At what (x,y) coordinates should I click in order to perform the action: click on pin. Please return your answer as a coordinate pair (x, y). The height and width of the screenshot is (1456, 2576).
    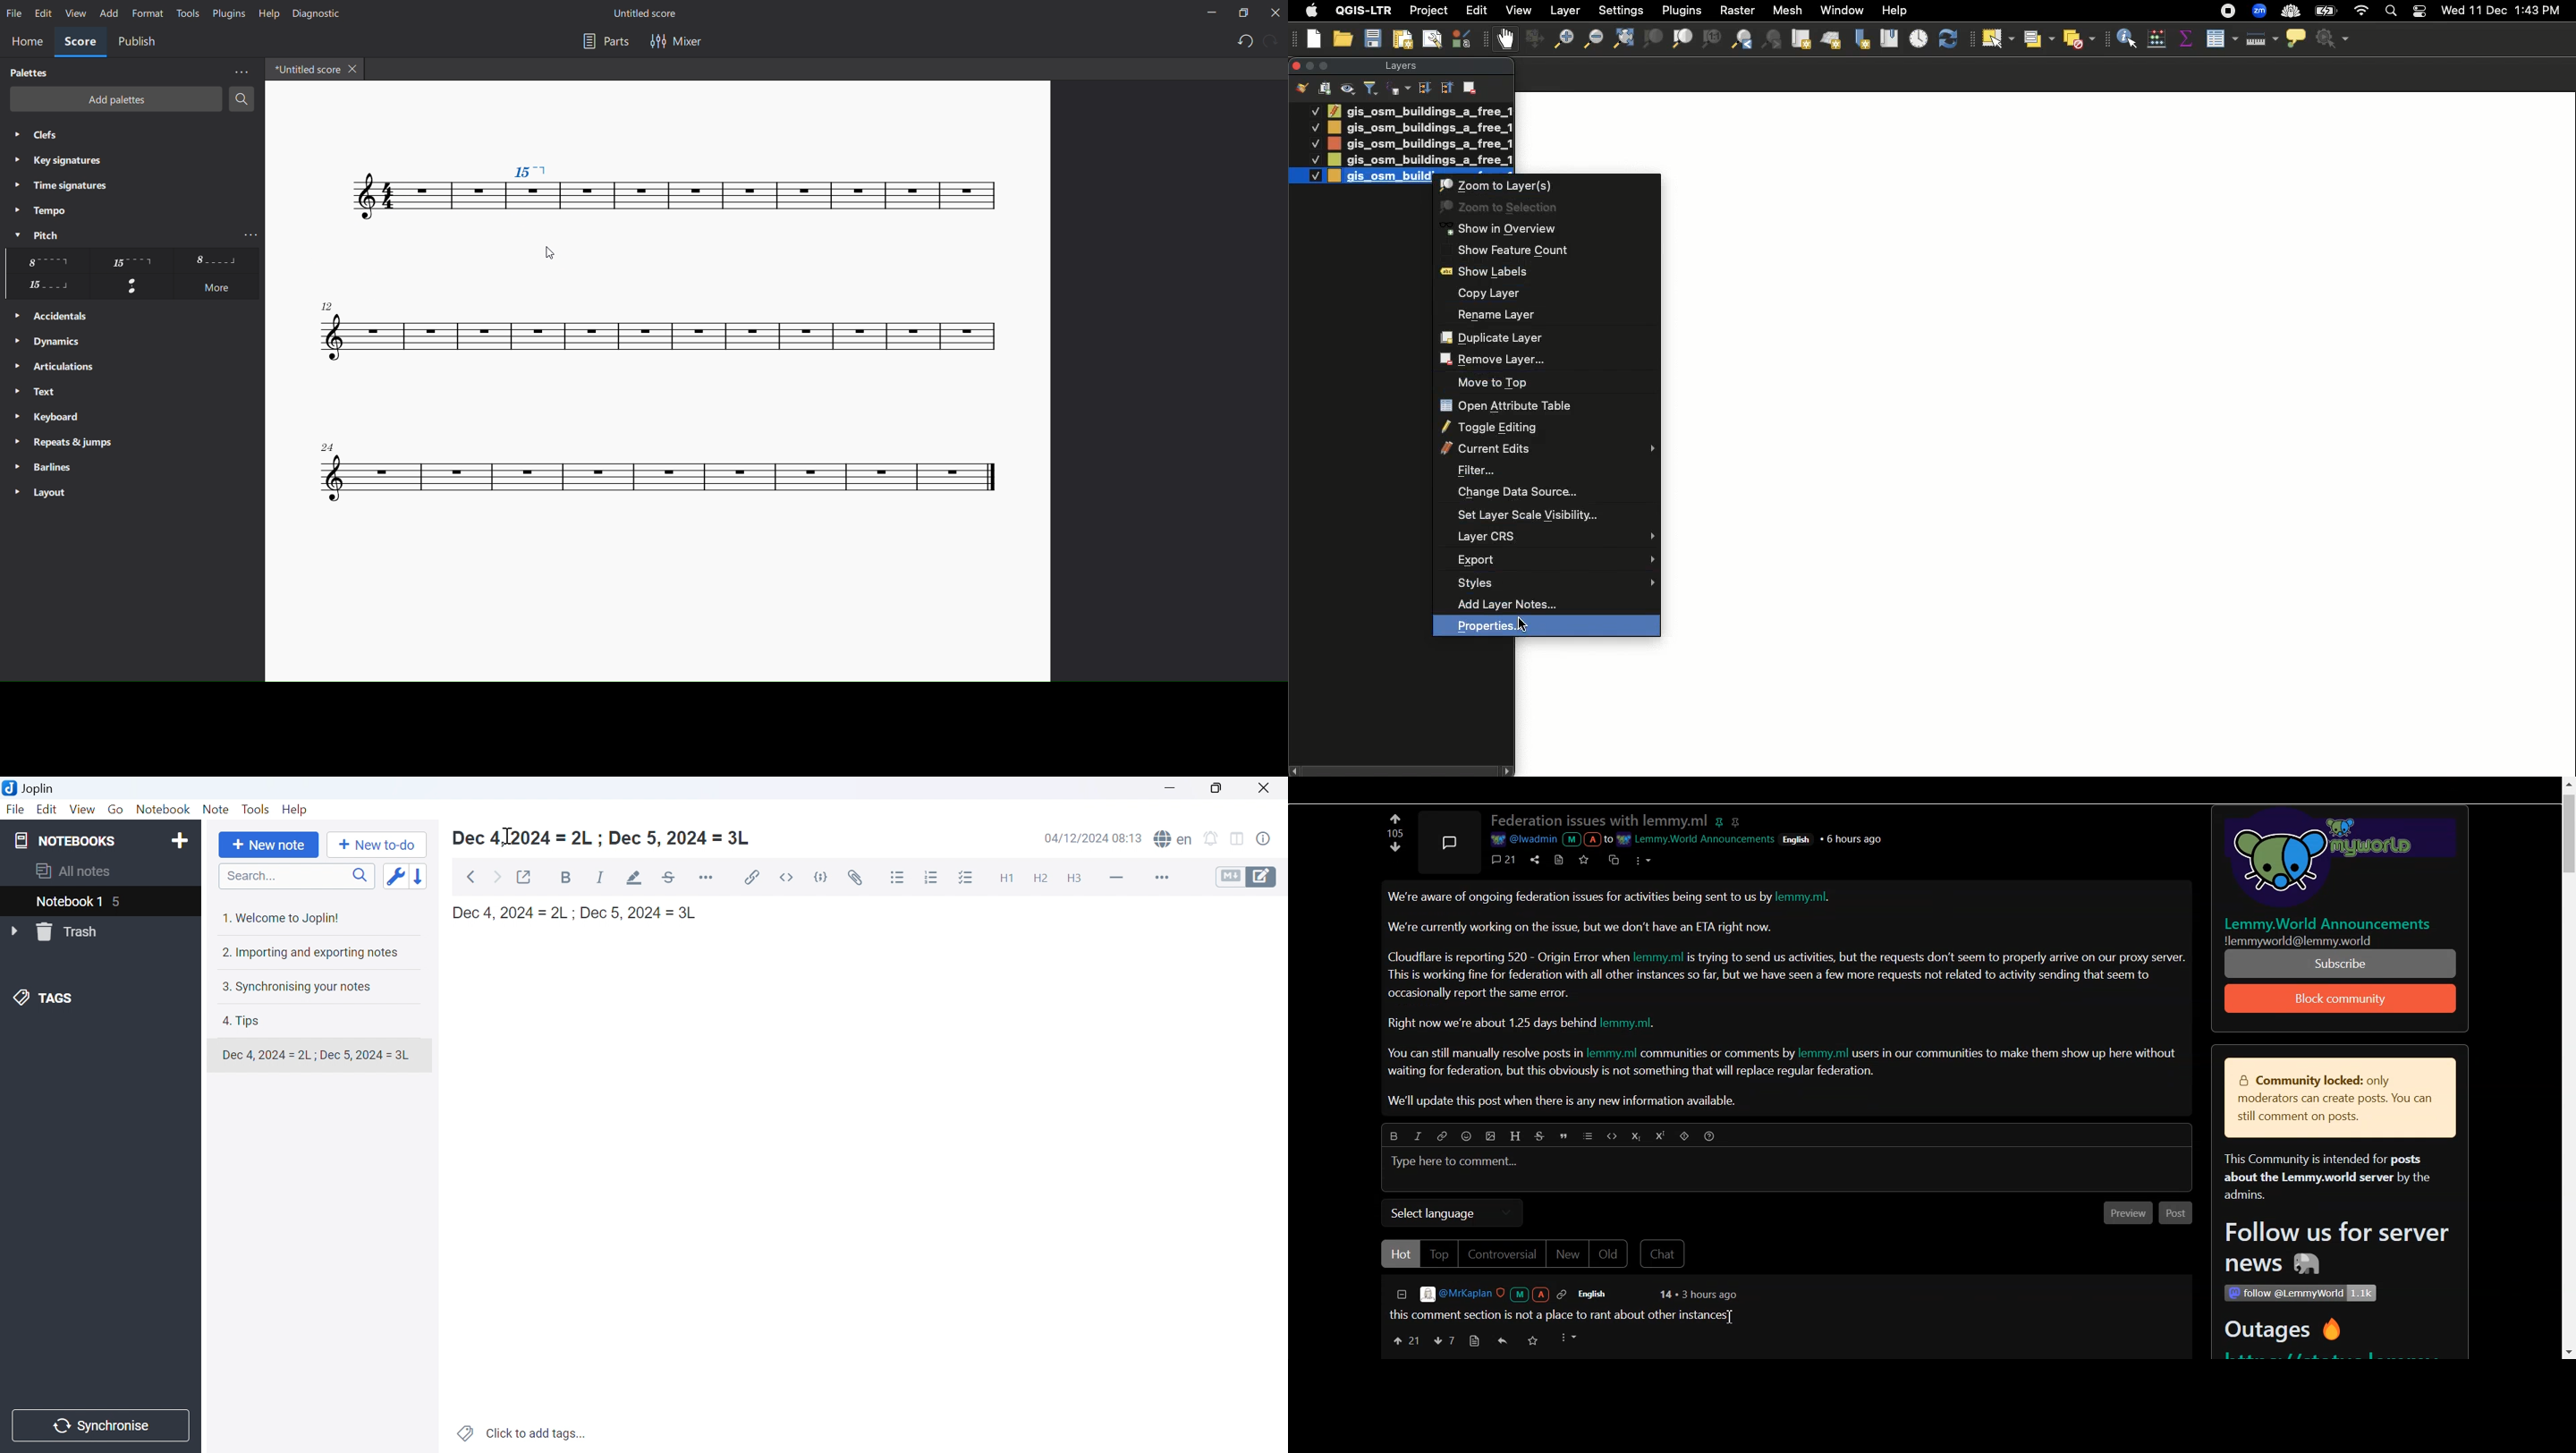
    Looking at the image, I should click on (1721, 820).